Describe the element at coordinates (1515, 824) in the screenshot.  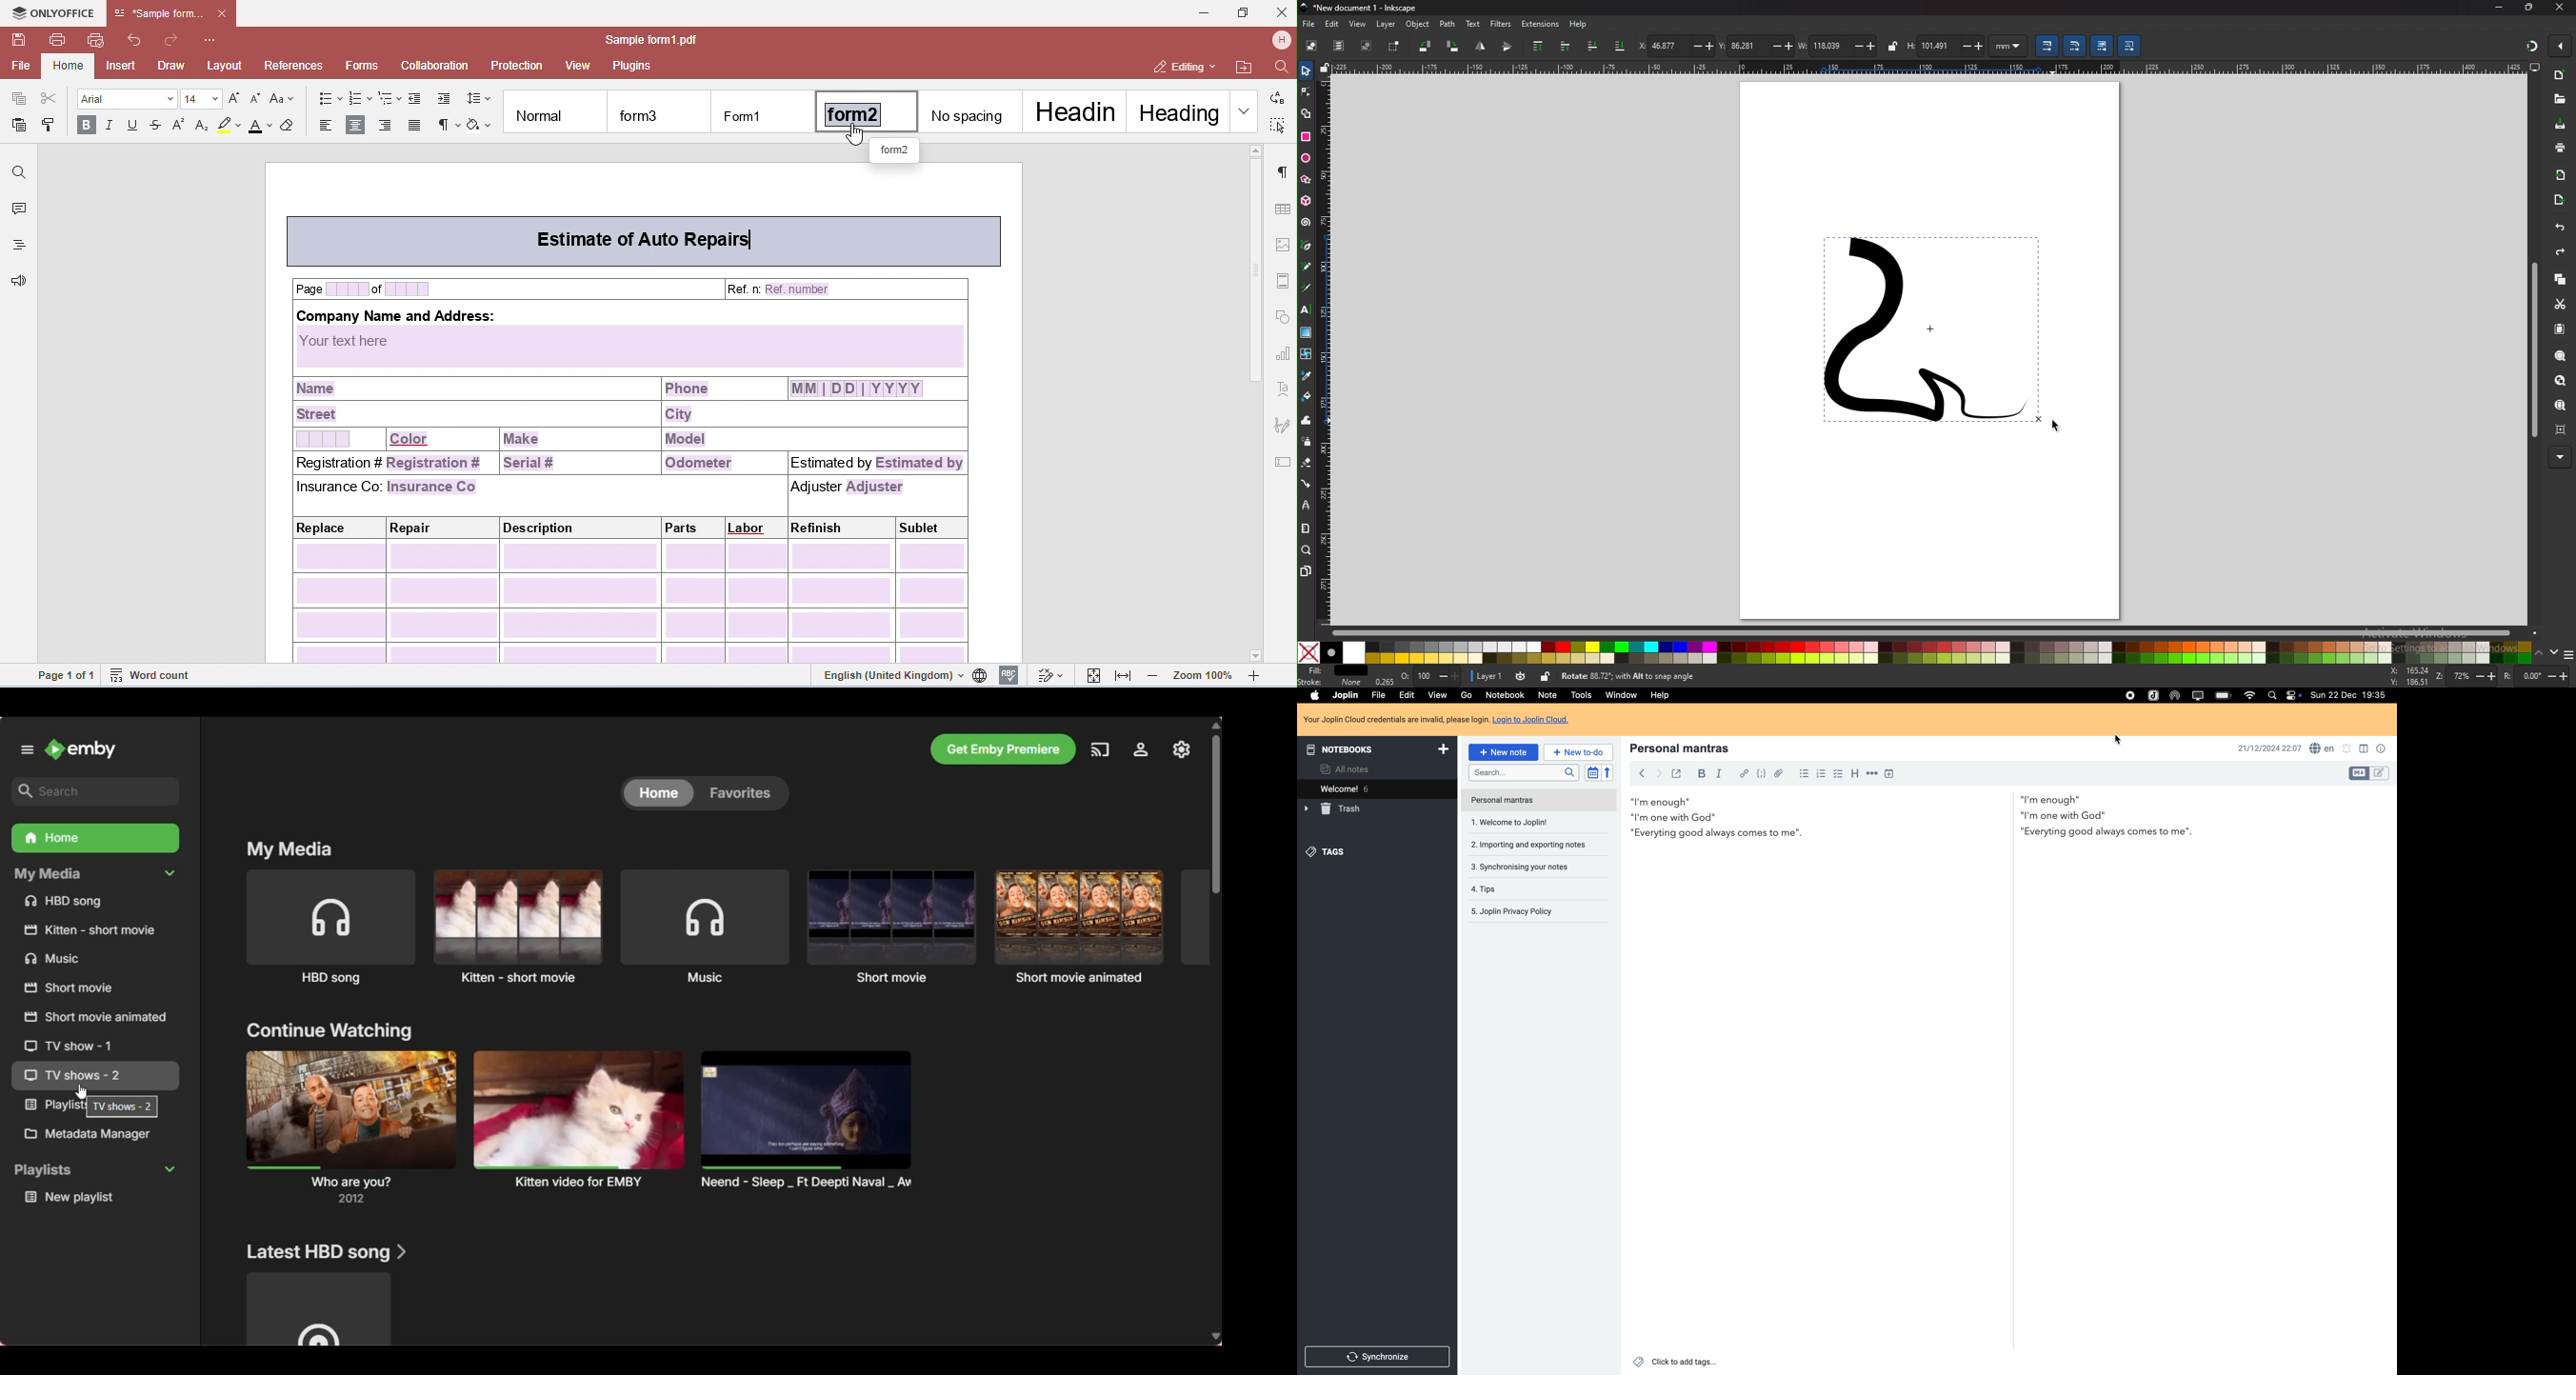
I see `welcome to joplin note` at that location.